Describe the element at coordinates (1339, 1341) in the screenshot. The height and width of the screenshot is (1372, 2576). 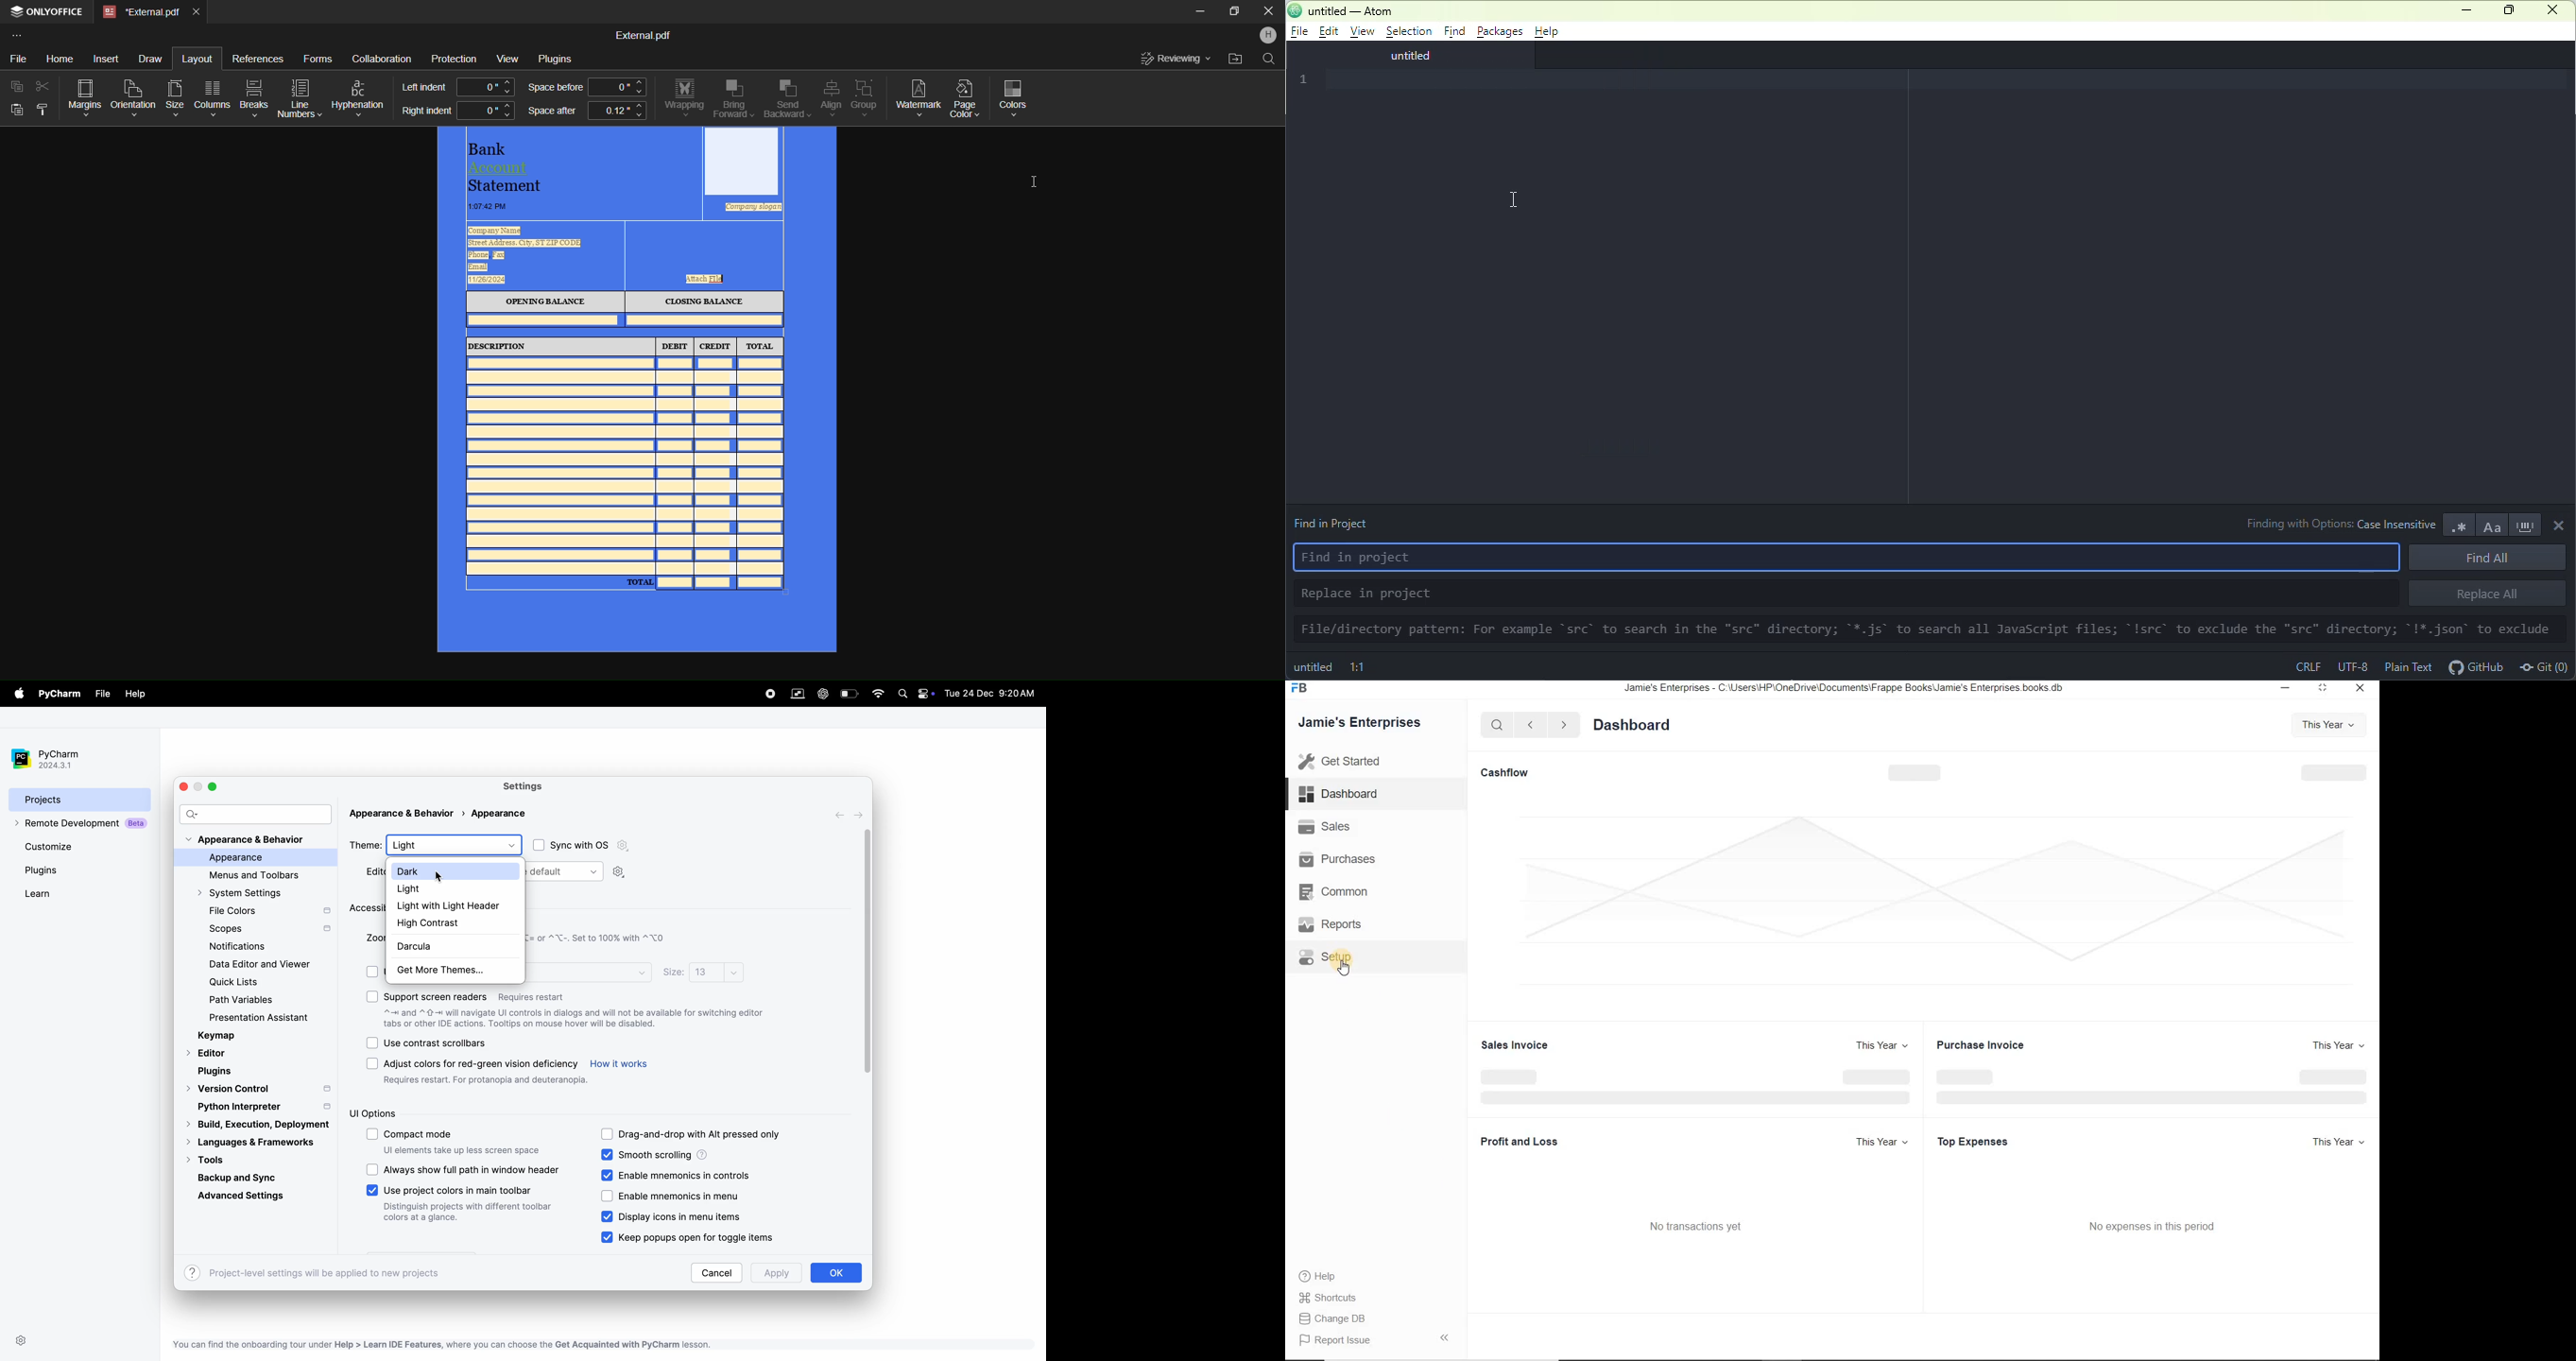
I see `Report Issue` at that location.